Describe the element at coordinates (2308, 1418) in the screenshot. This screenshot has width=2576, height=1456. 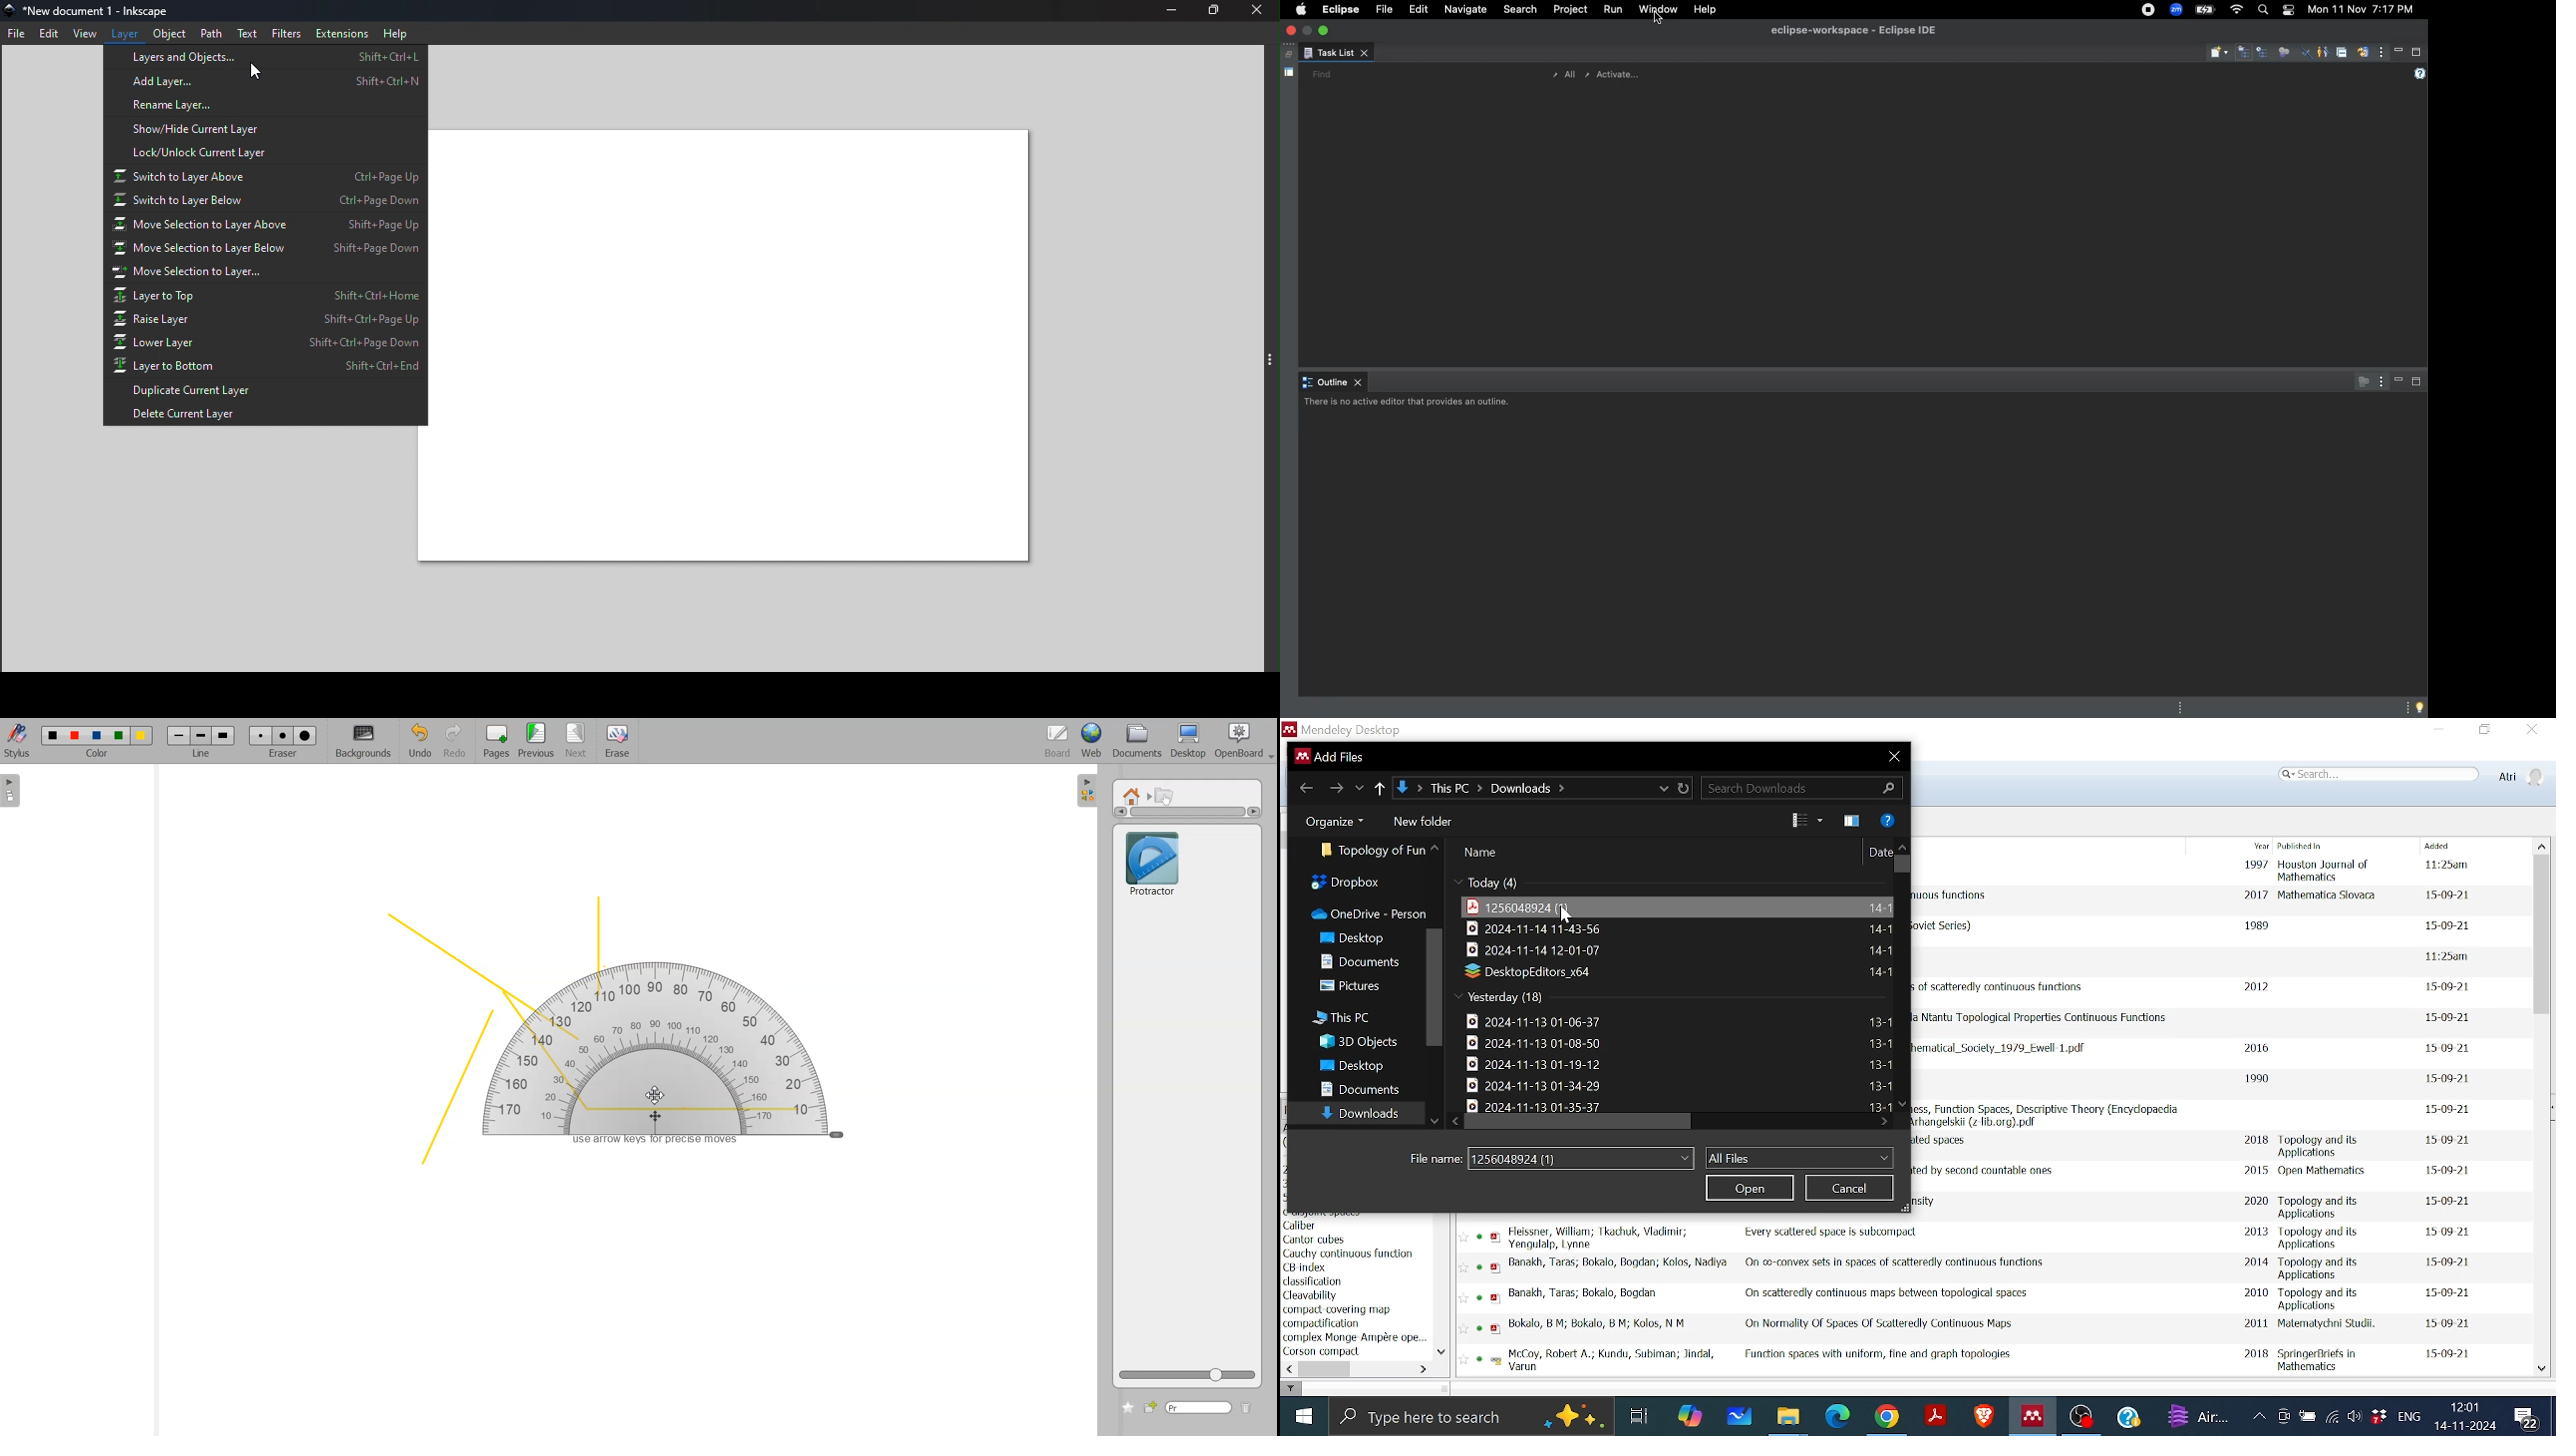
I see `Battery` at that location.